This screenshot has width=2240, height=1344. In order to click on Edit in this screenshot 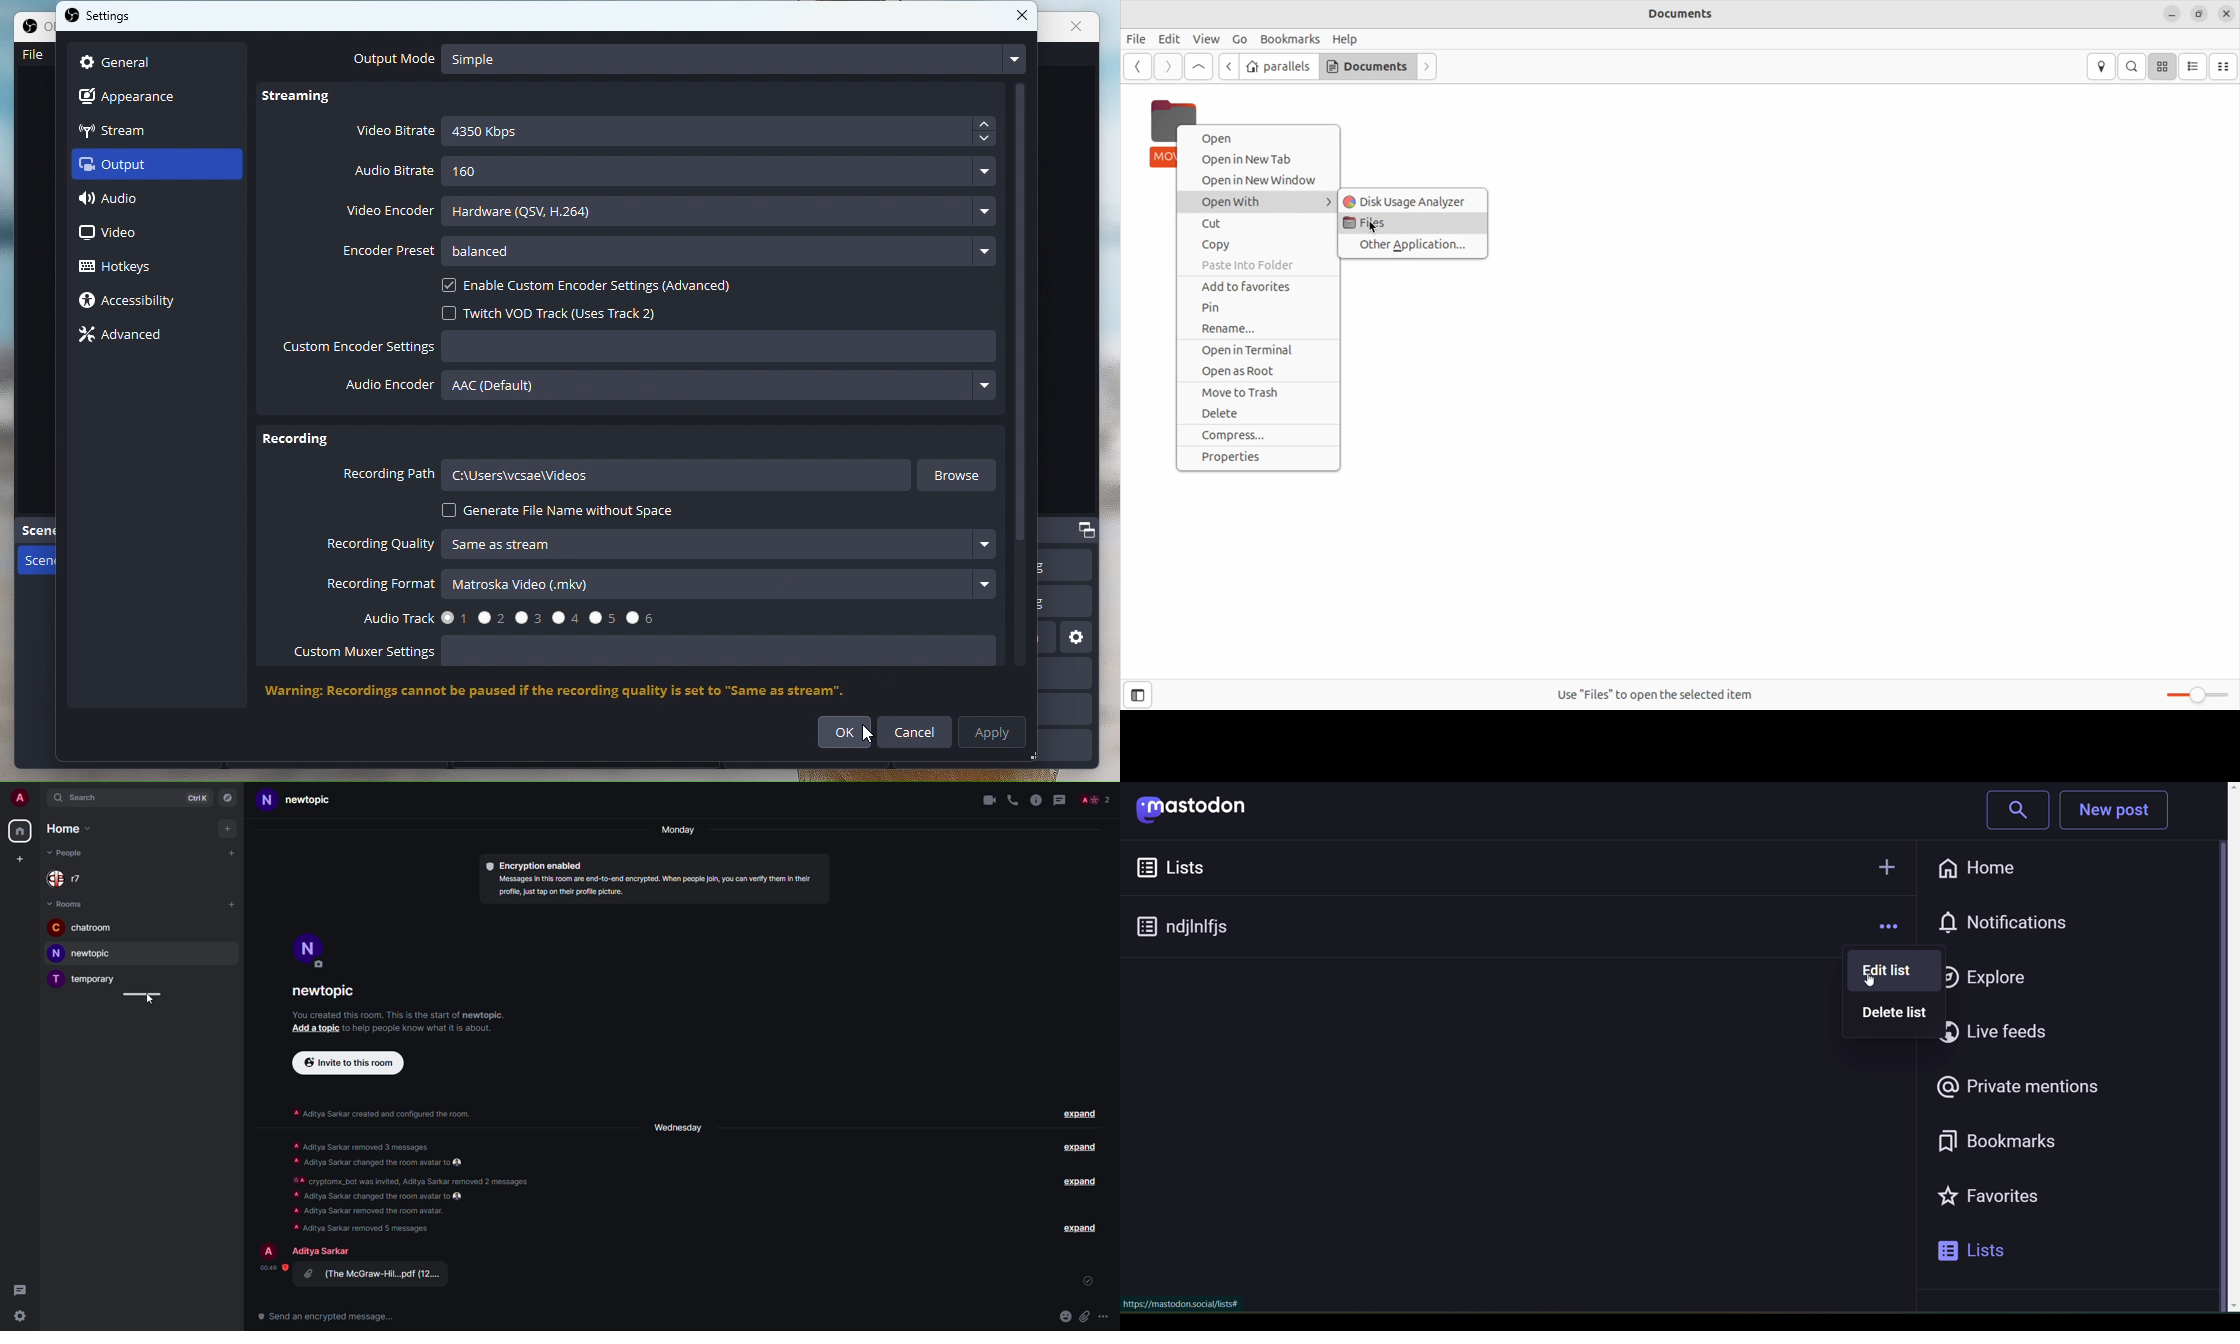, I will do `click(1169, 38)`.